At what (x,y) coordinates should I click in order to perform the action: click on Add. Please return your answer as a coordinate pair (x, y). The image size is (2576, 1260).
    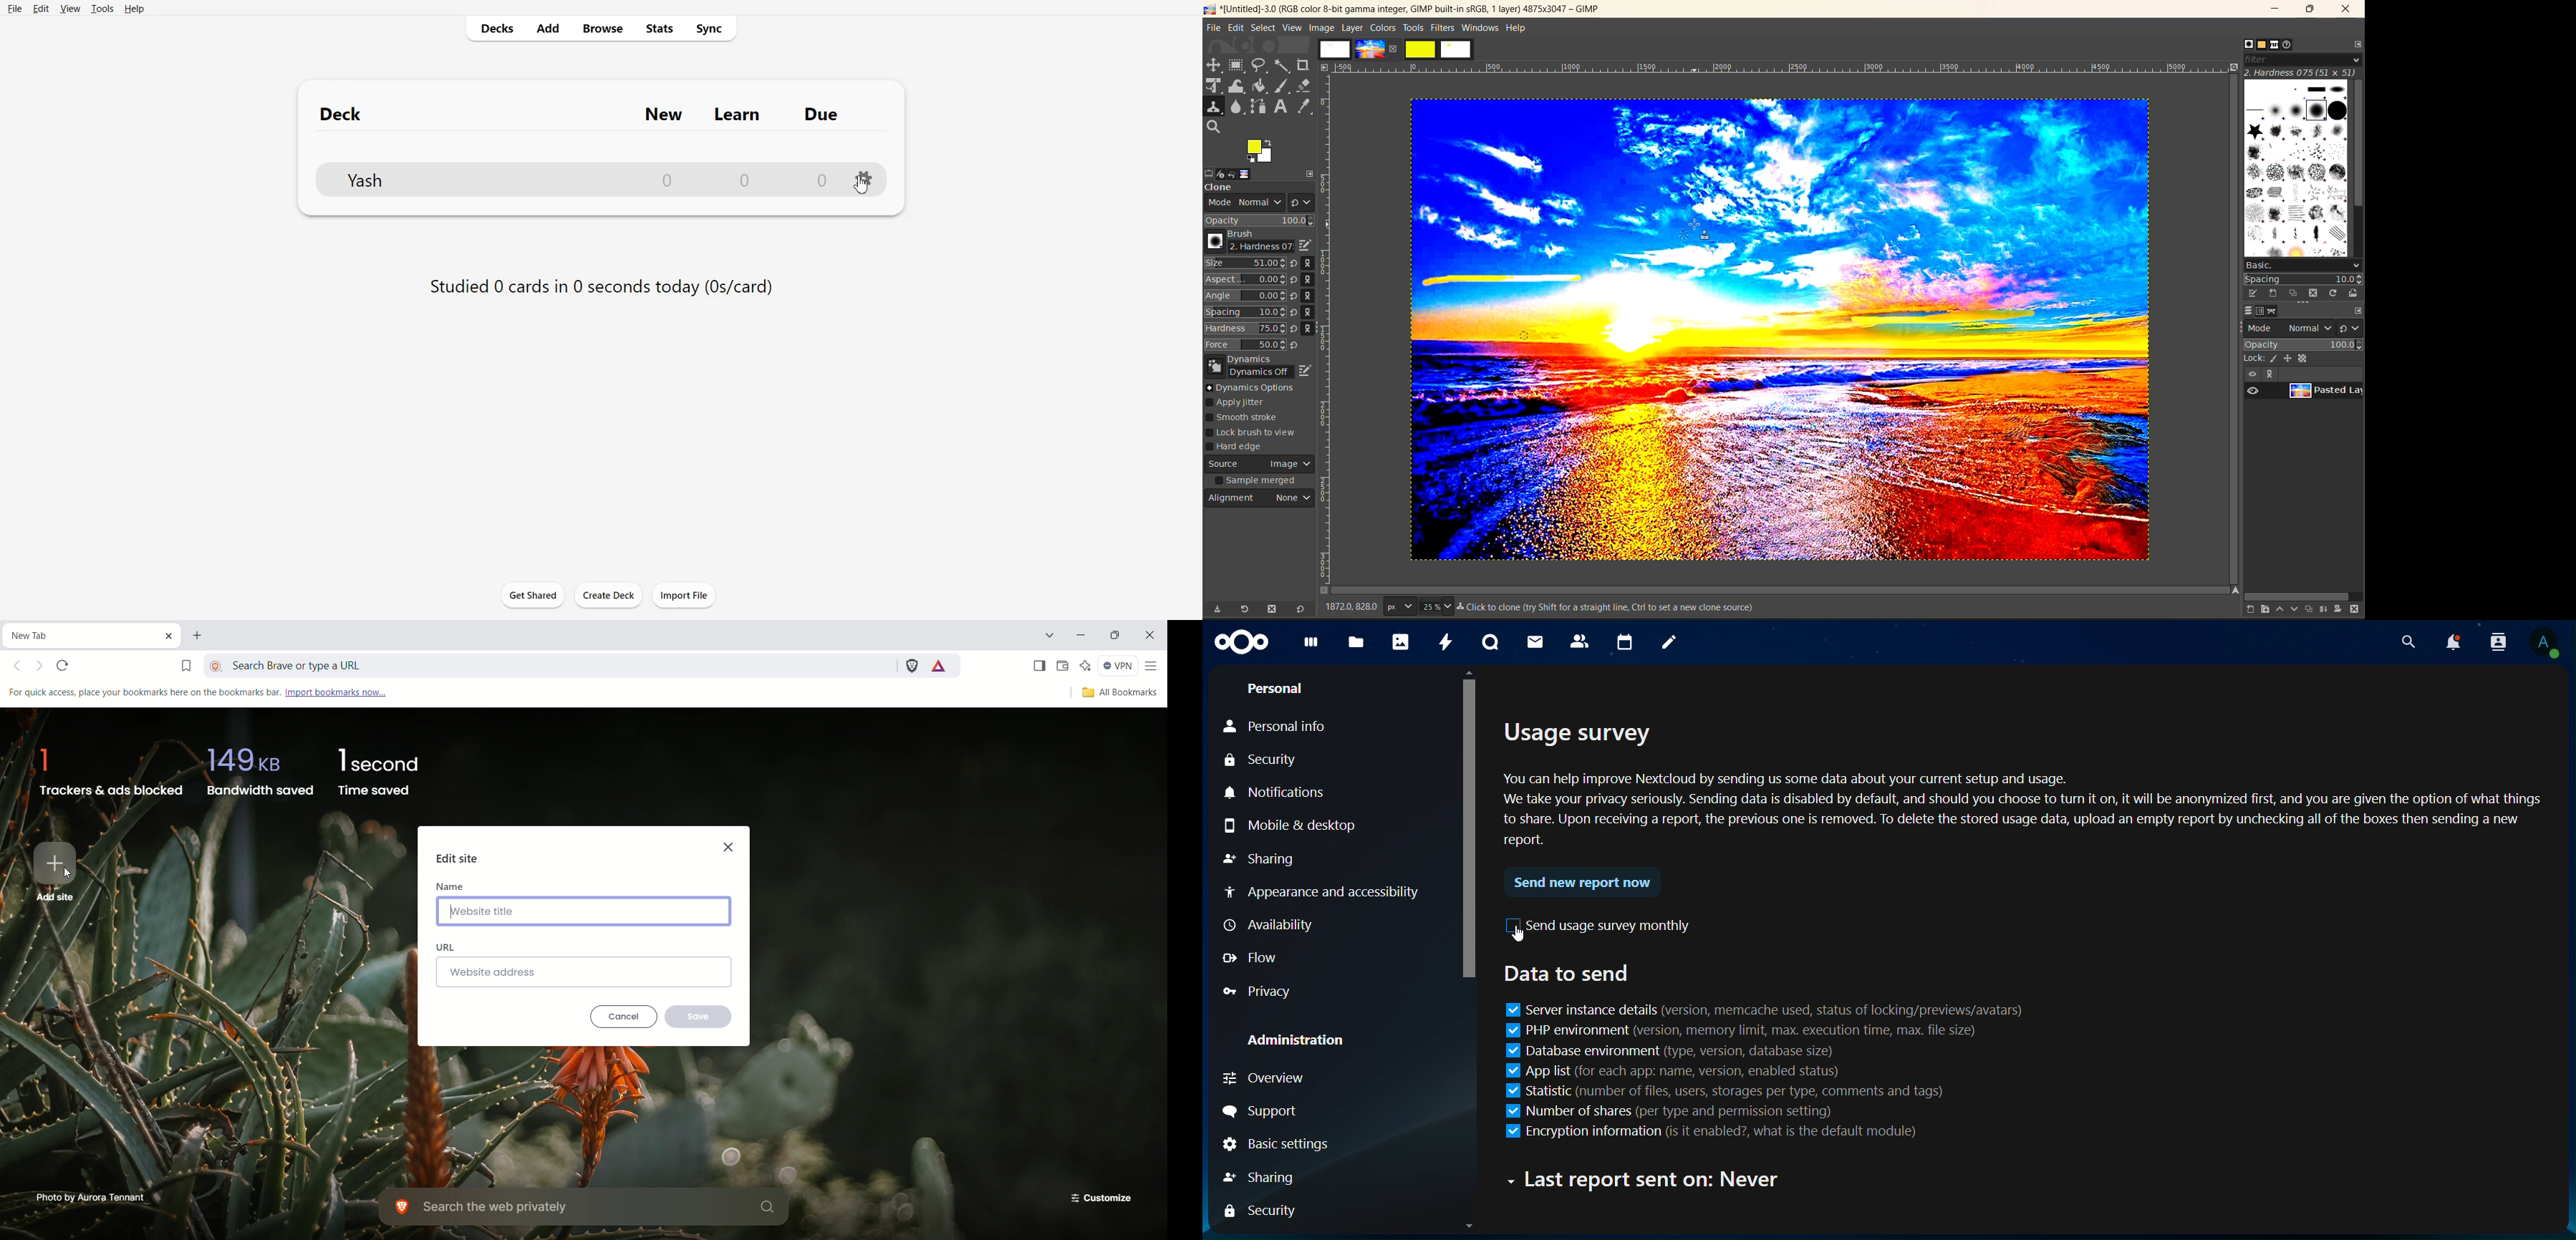
    Looking at the image, I should click on (549, 28).